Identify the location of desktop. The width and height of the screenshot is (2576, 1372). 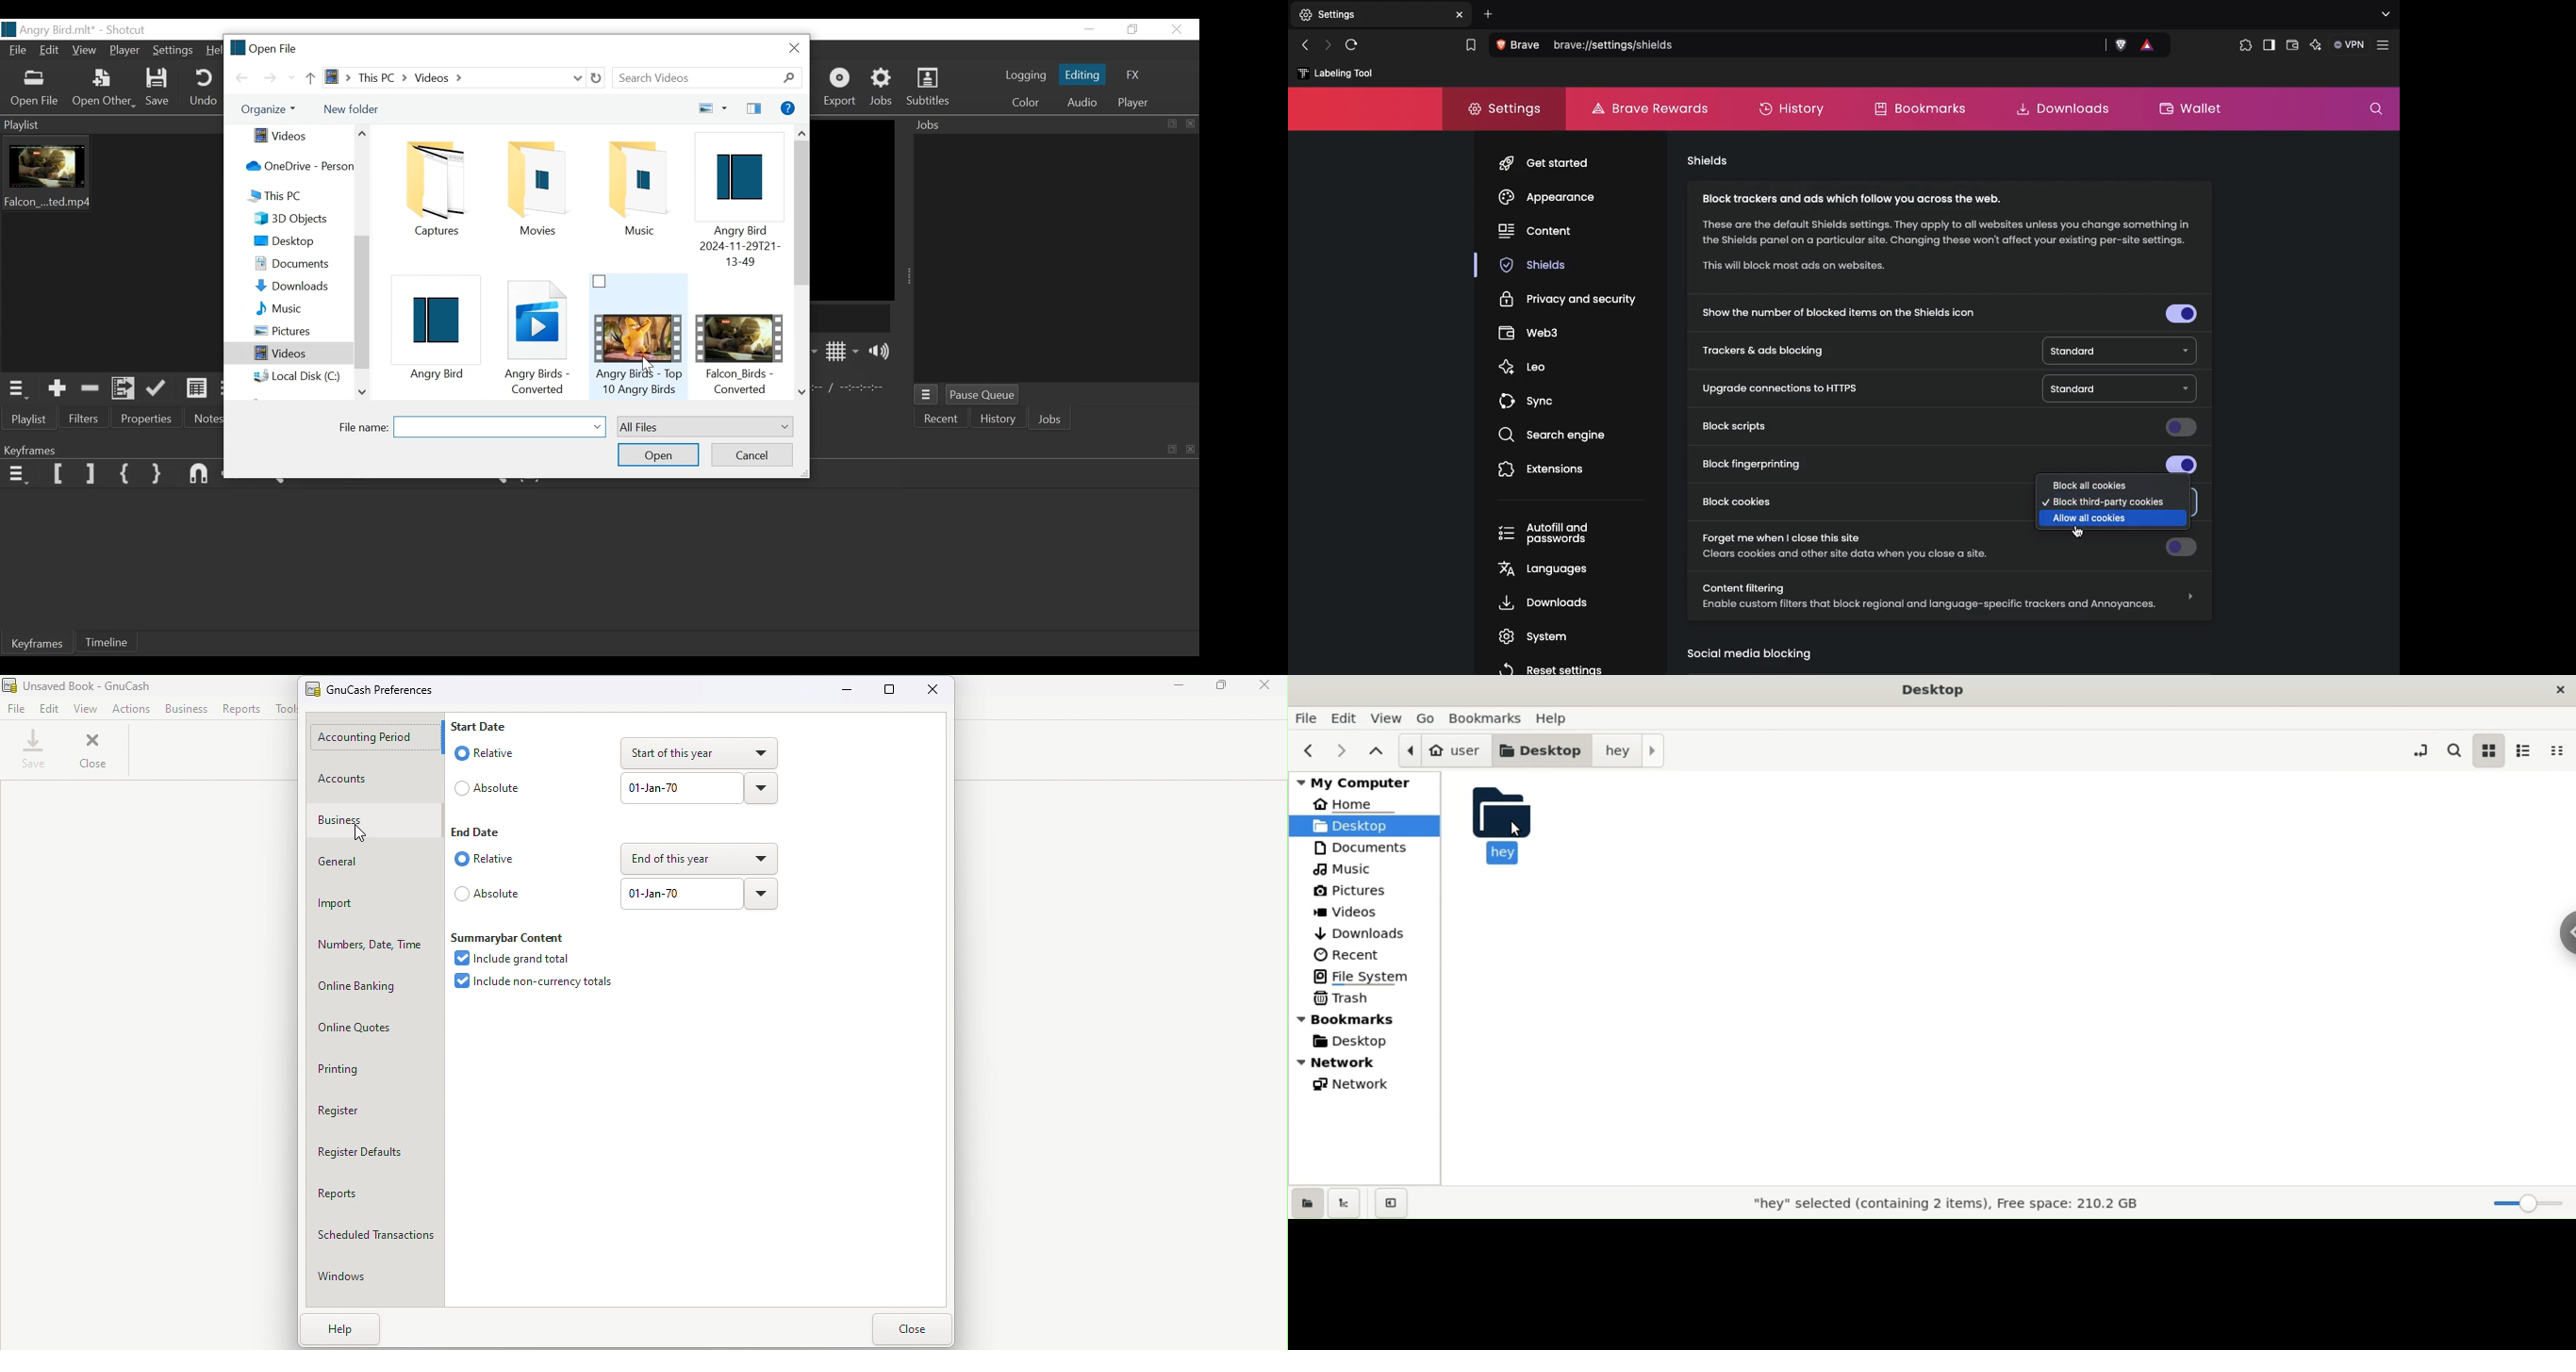
(1354, 1042).